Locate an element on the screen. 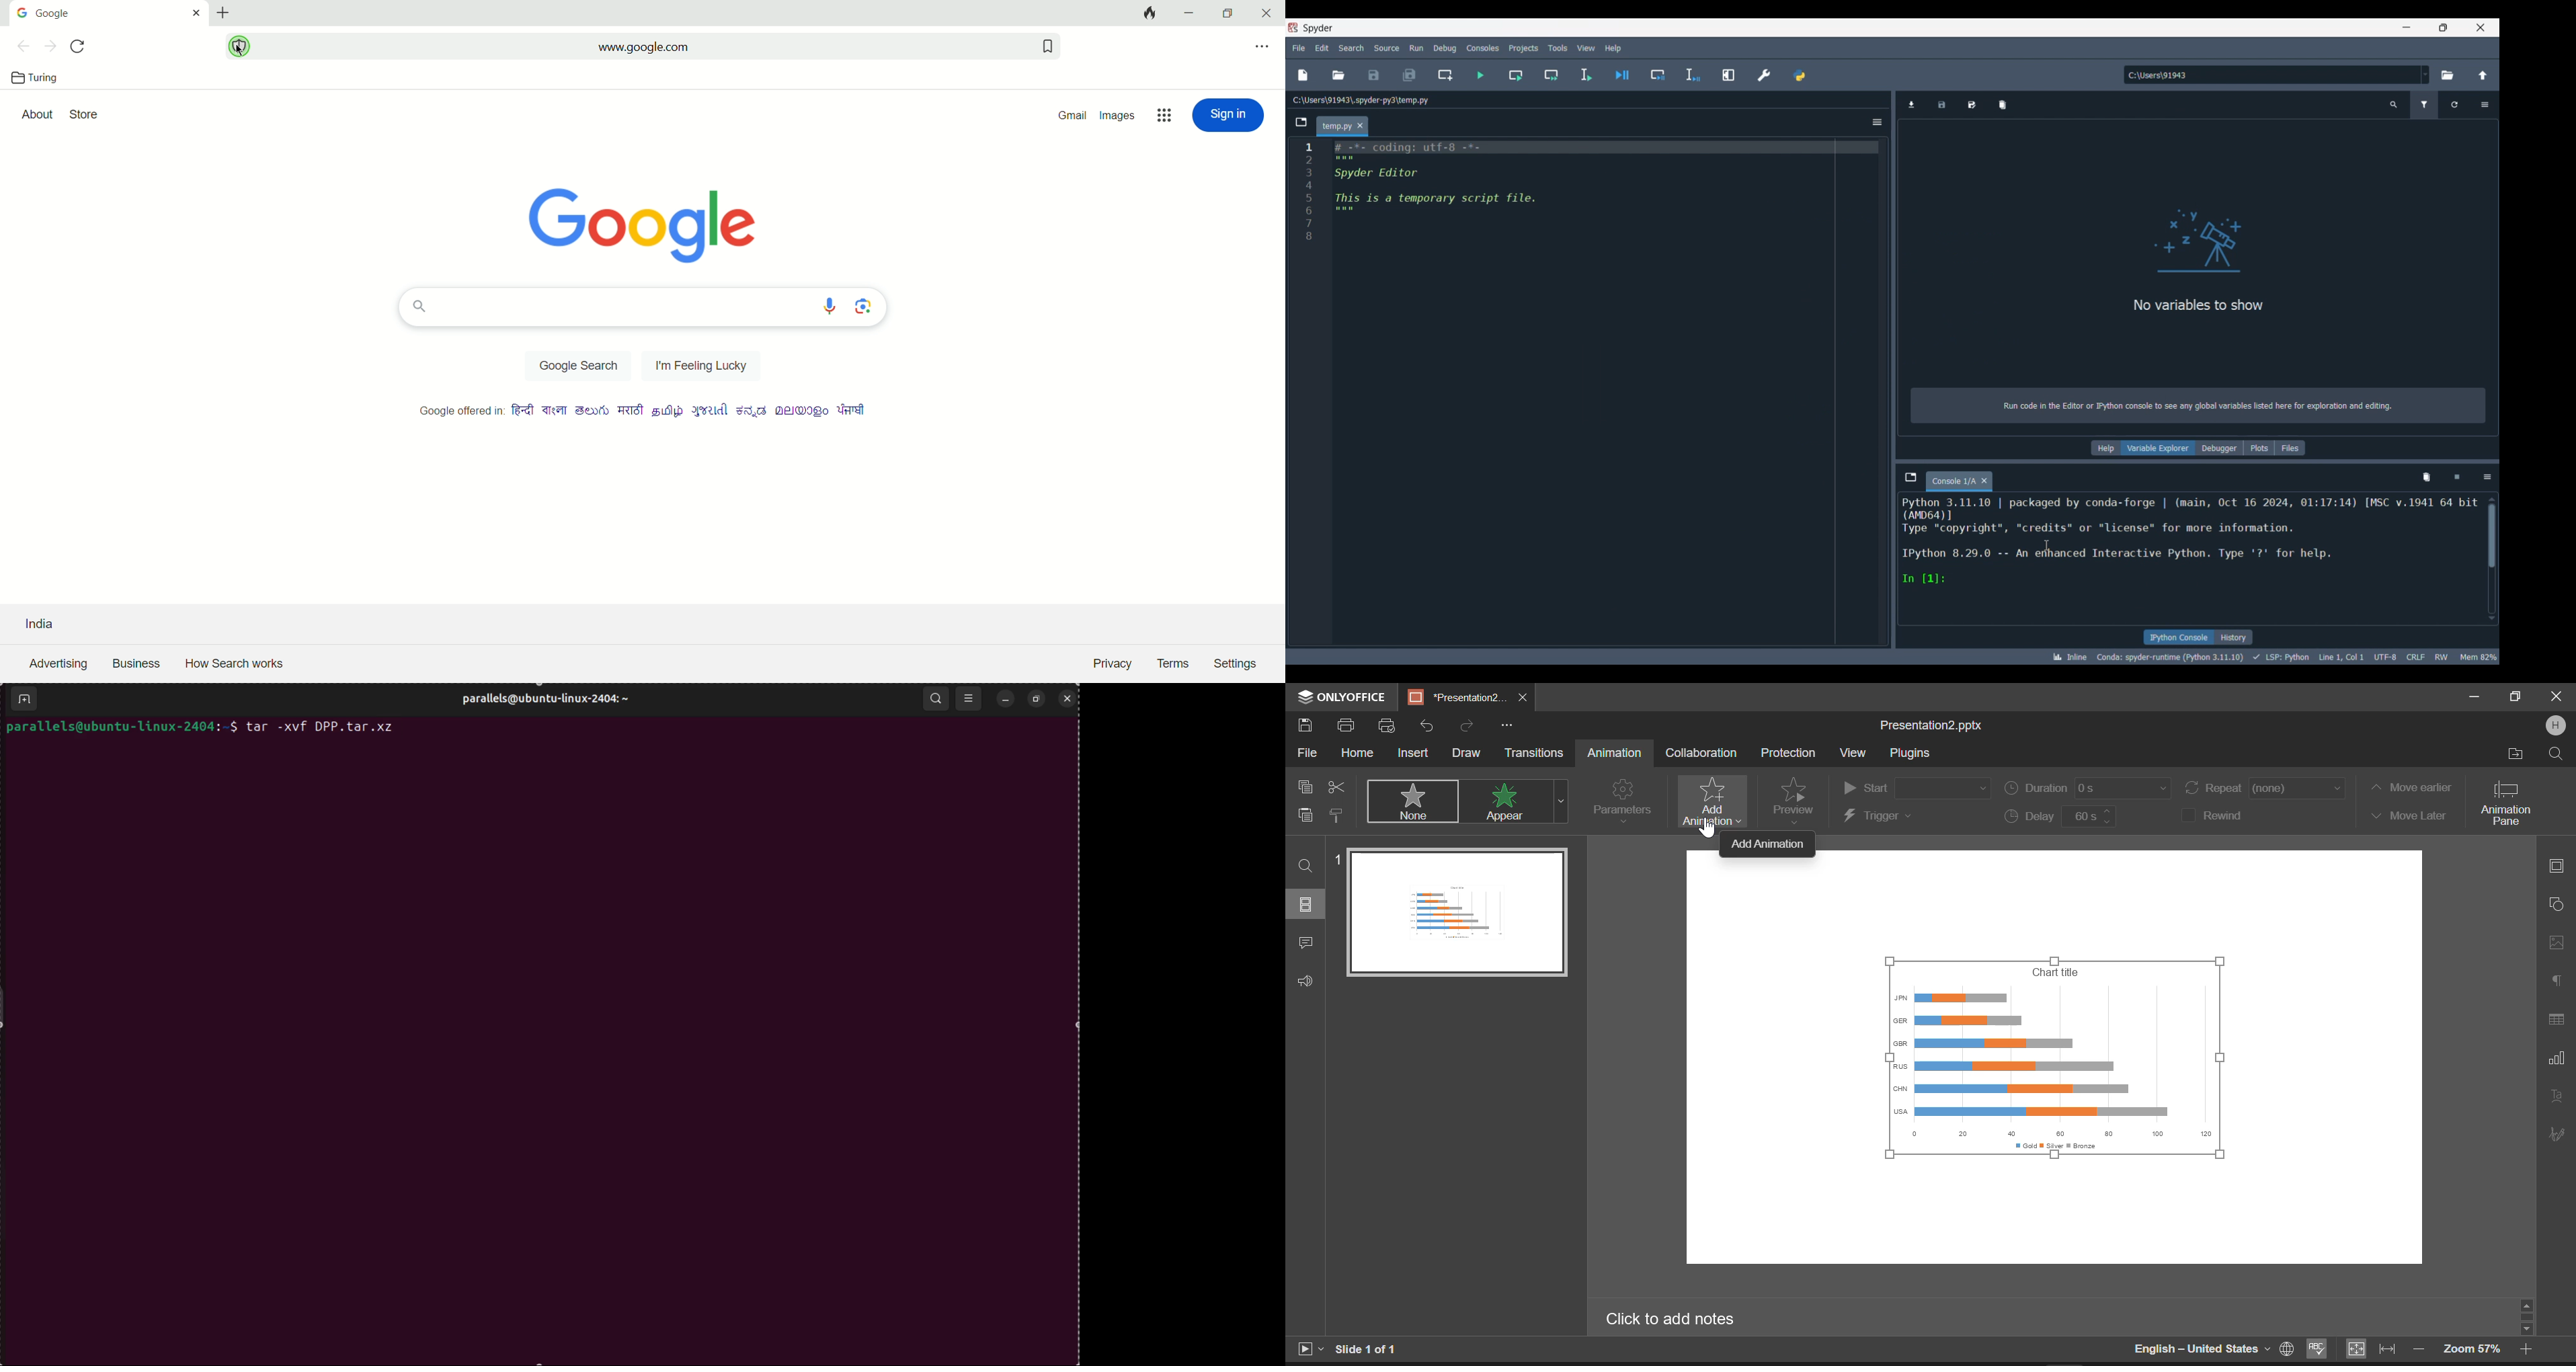 The image size is (2576, 1372). Paragraph Settings is located at coordinates (2557, 977).